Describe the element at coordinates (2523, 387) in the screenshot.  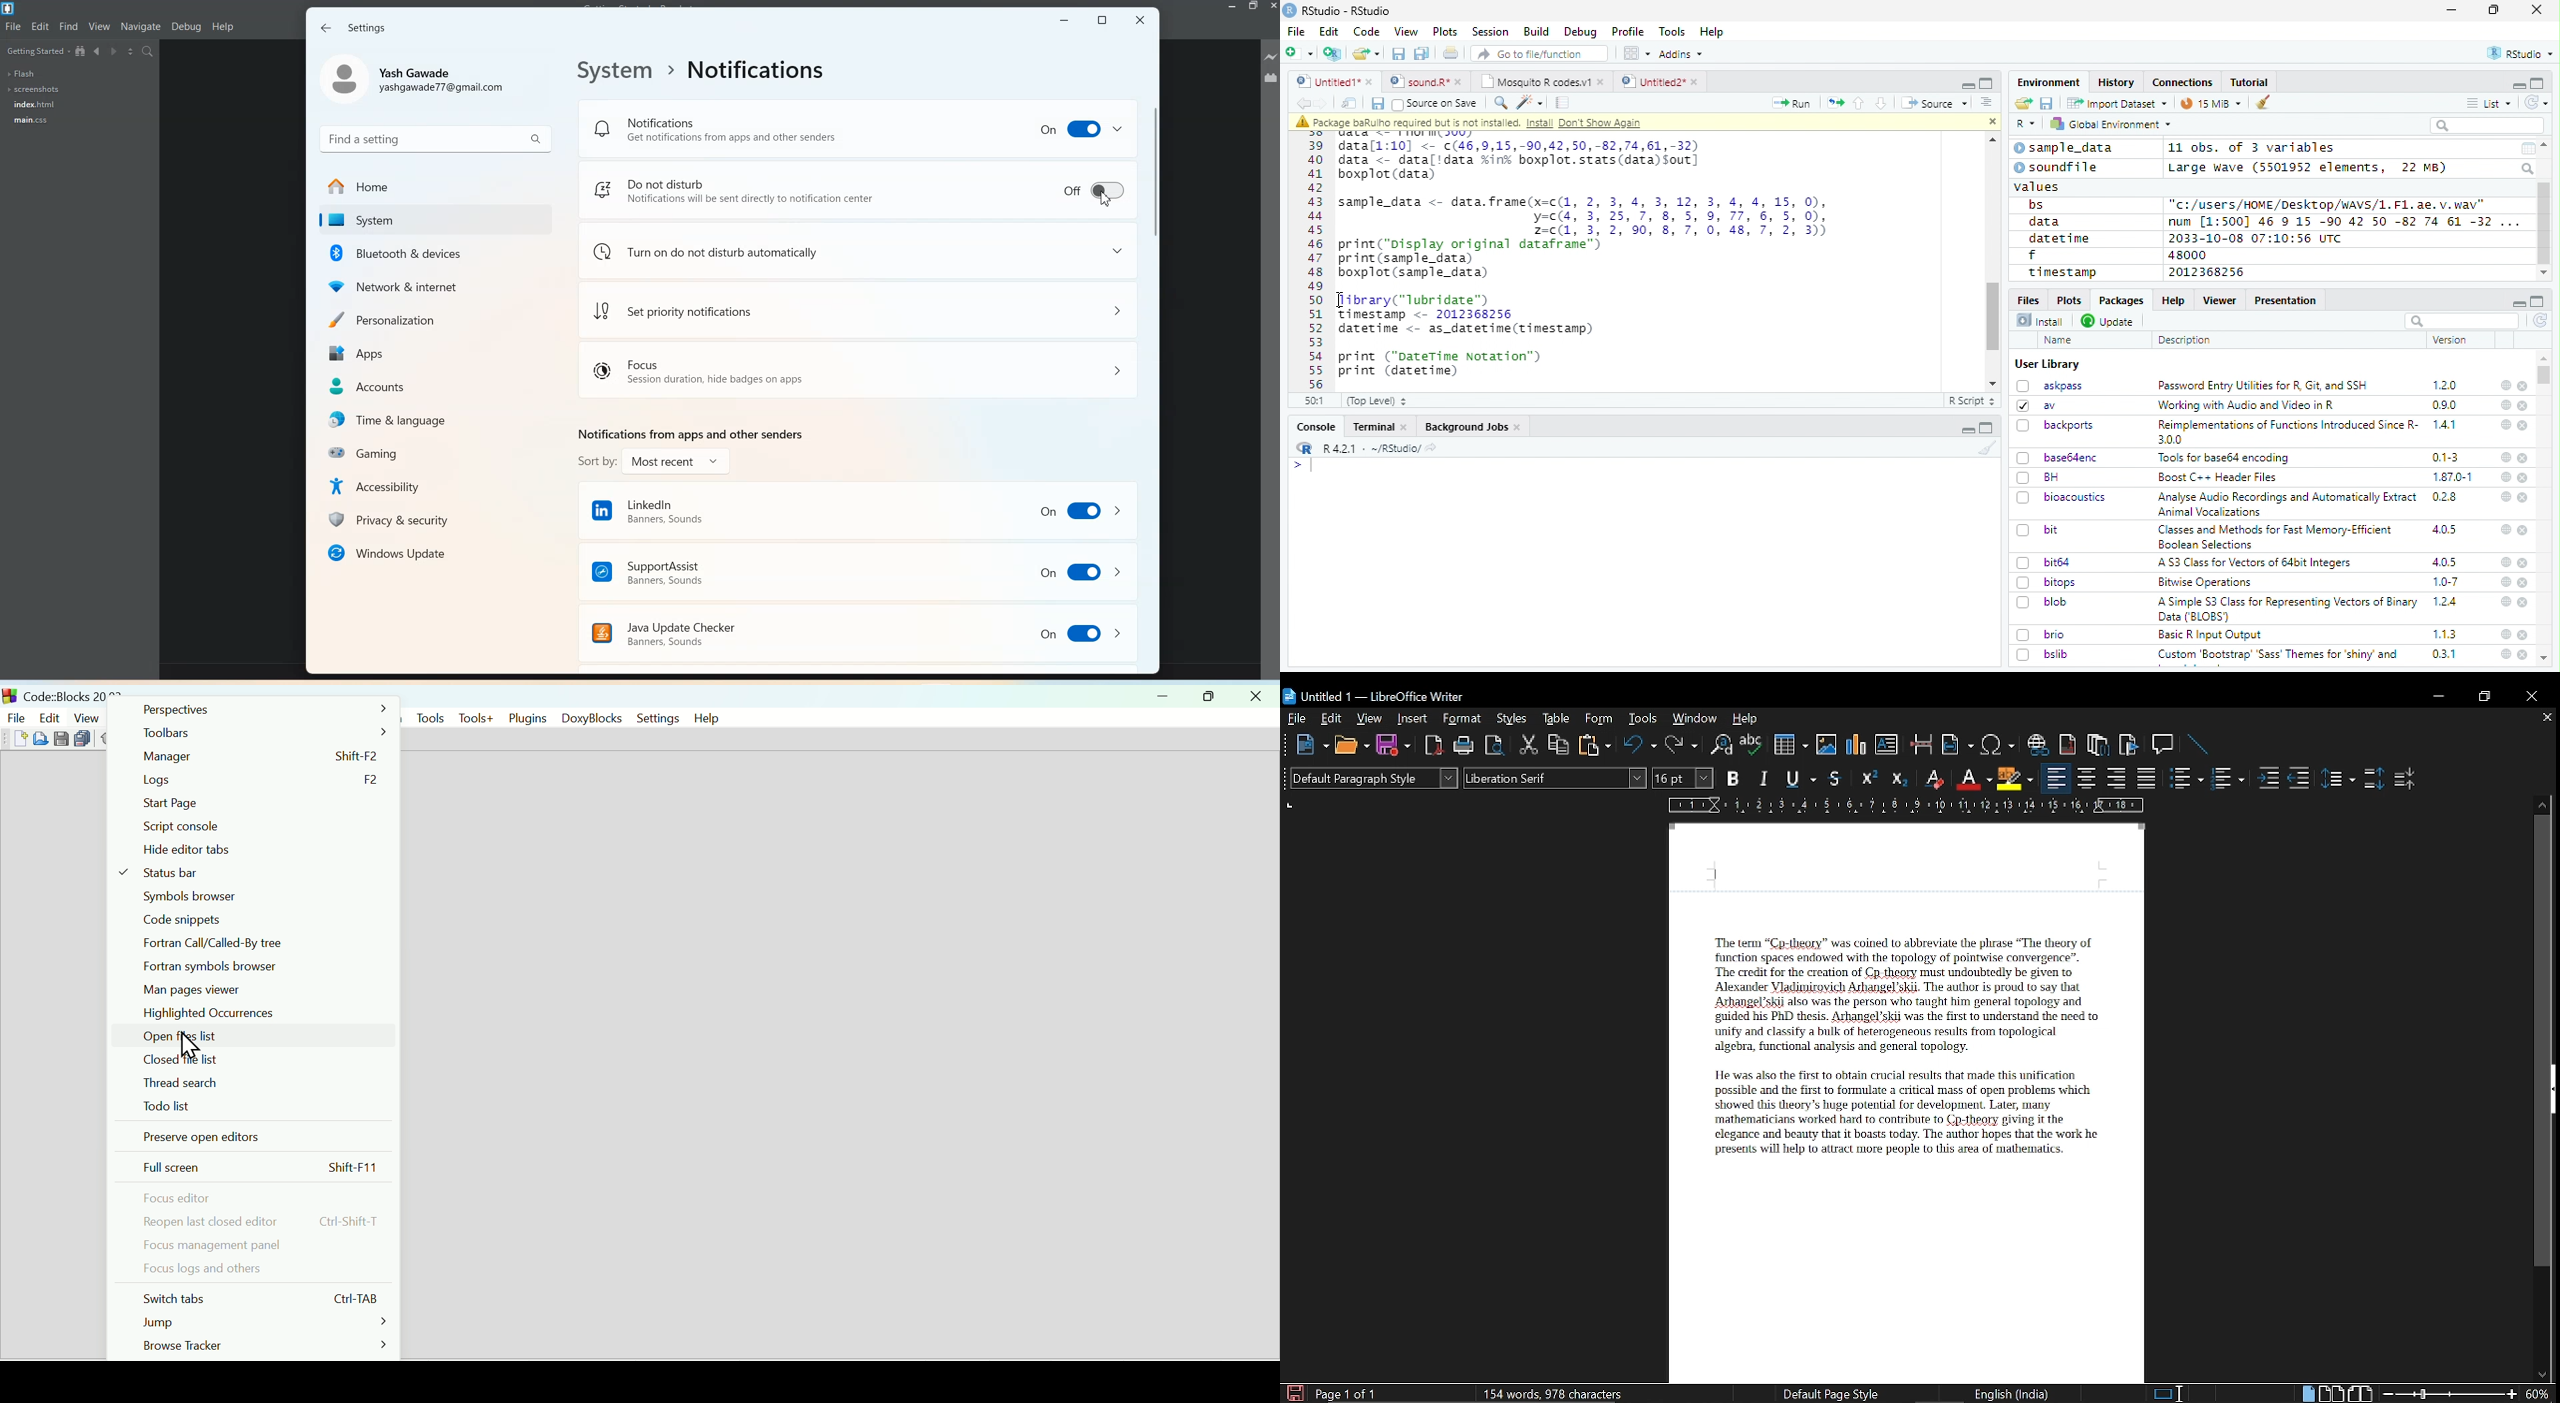
I see `close` at that location.